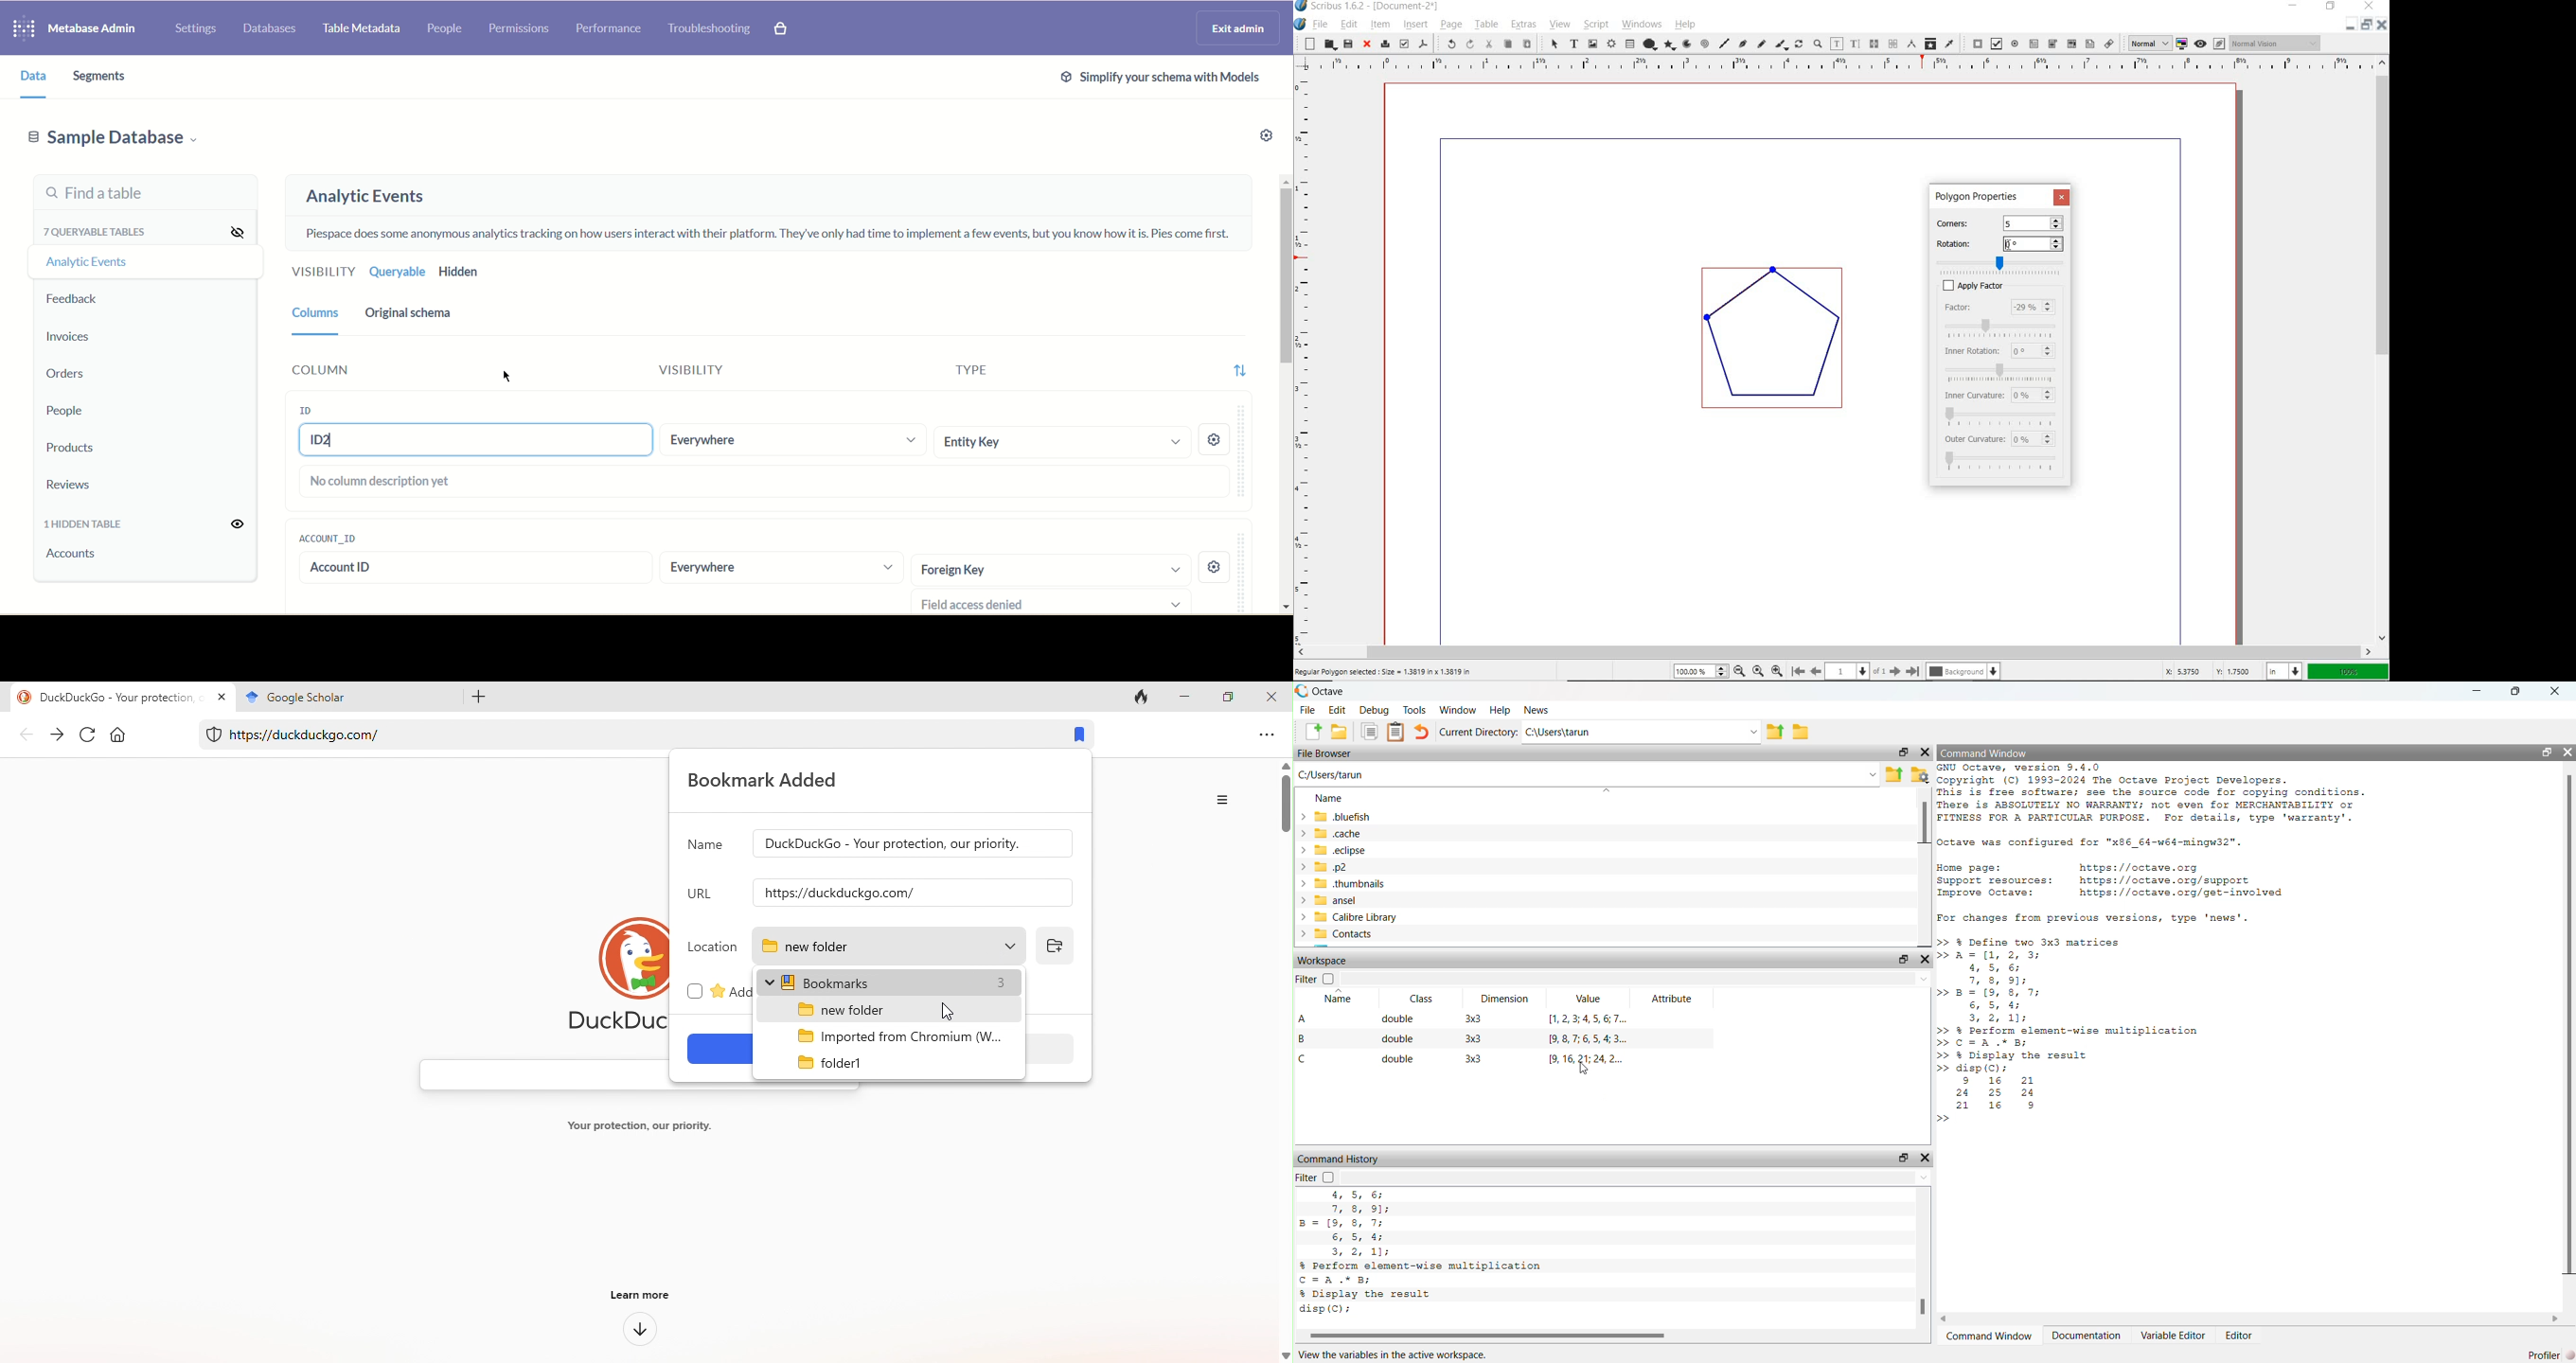 The image size is (2576, 1372). Describe the element at coordinates (1321, 24) in the screenshot. I see `file` at that location.